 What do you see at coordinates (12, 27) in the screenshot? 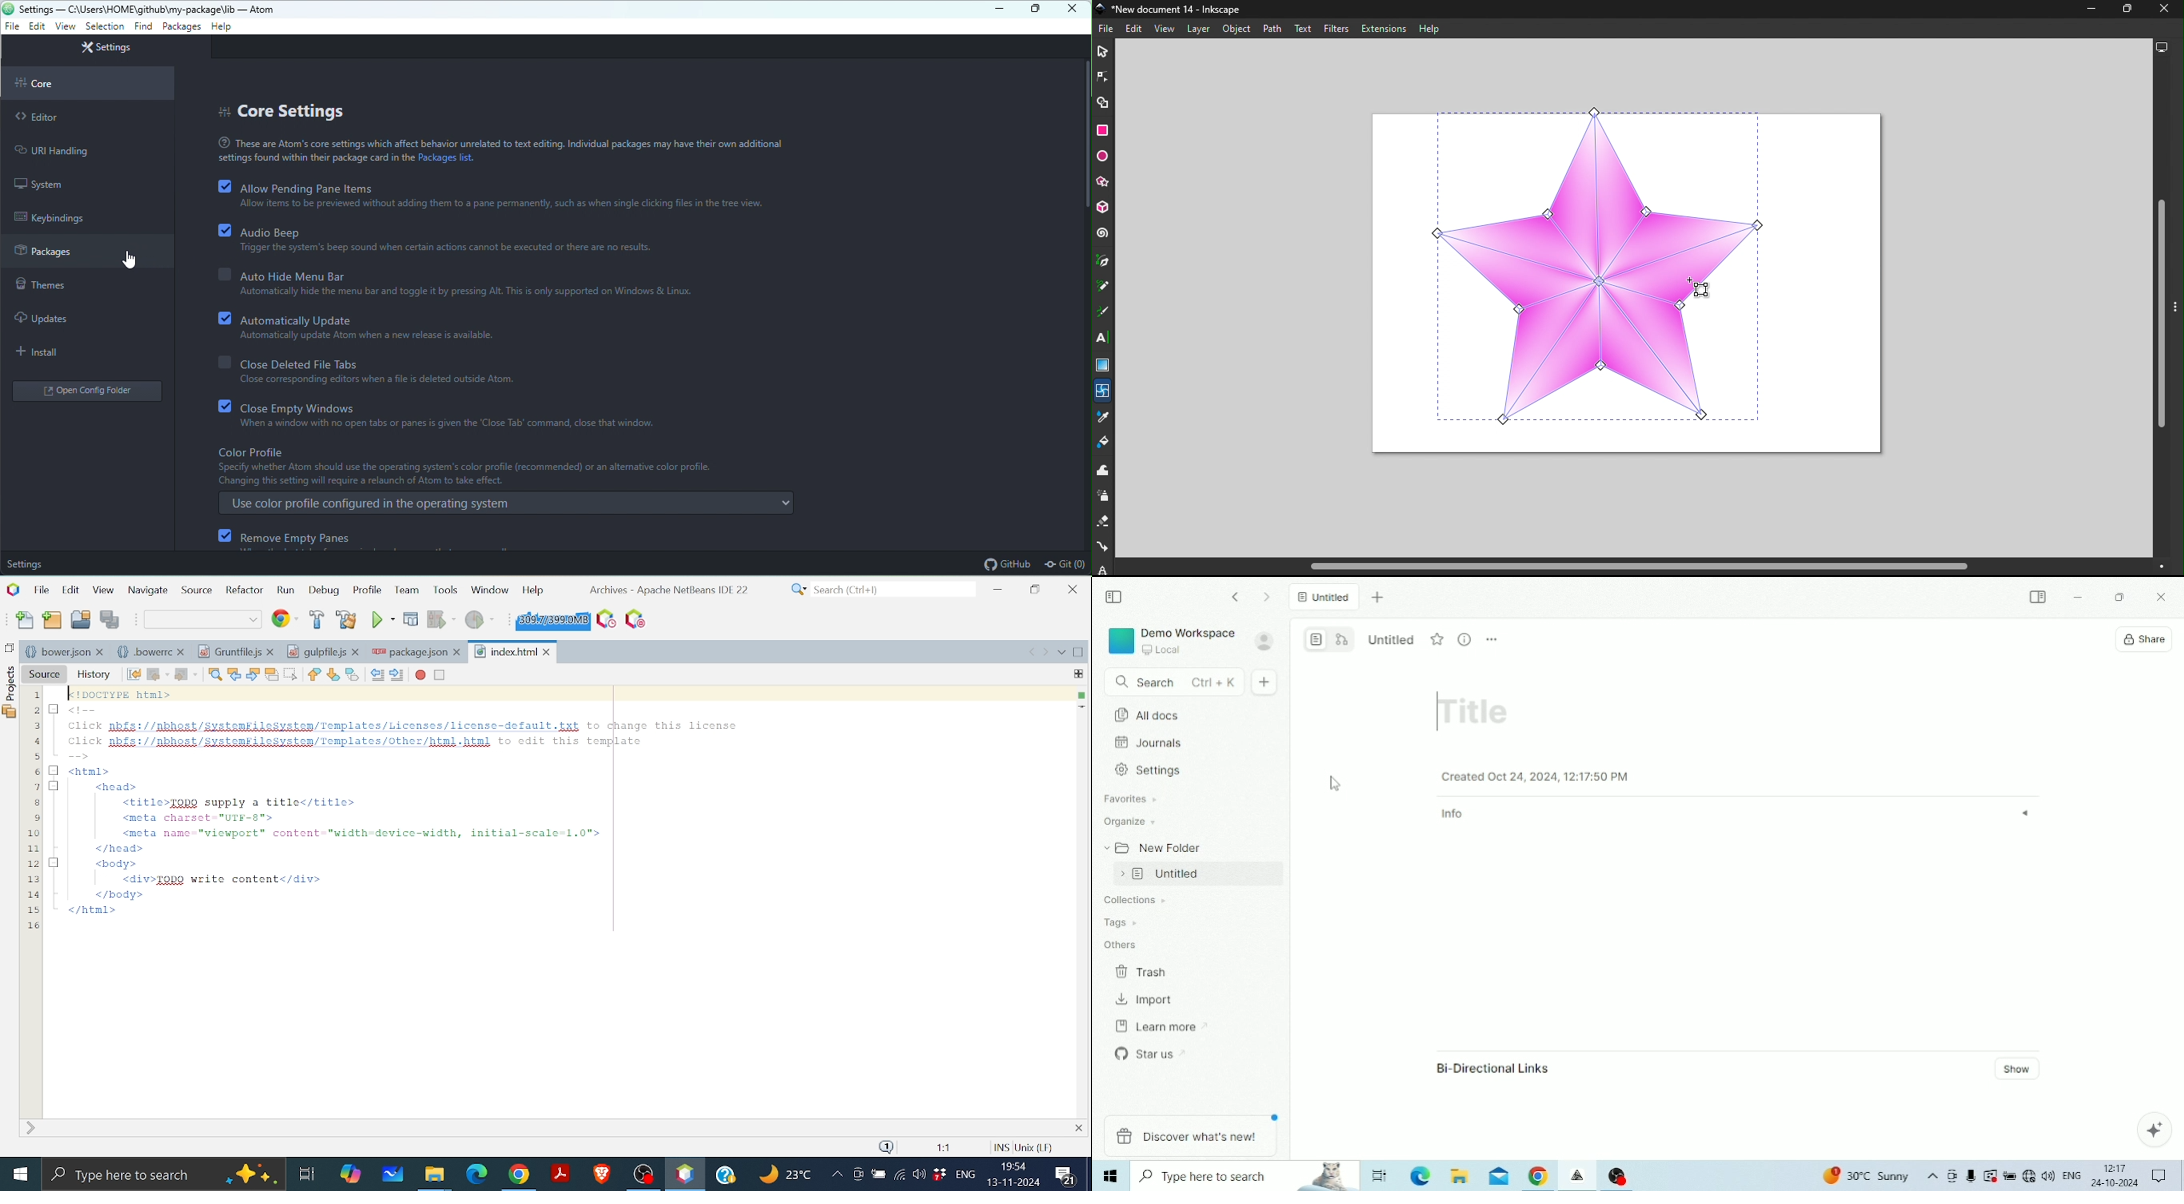
I see `file` at bounding box center [12, 27].